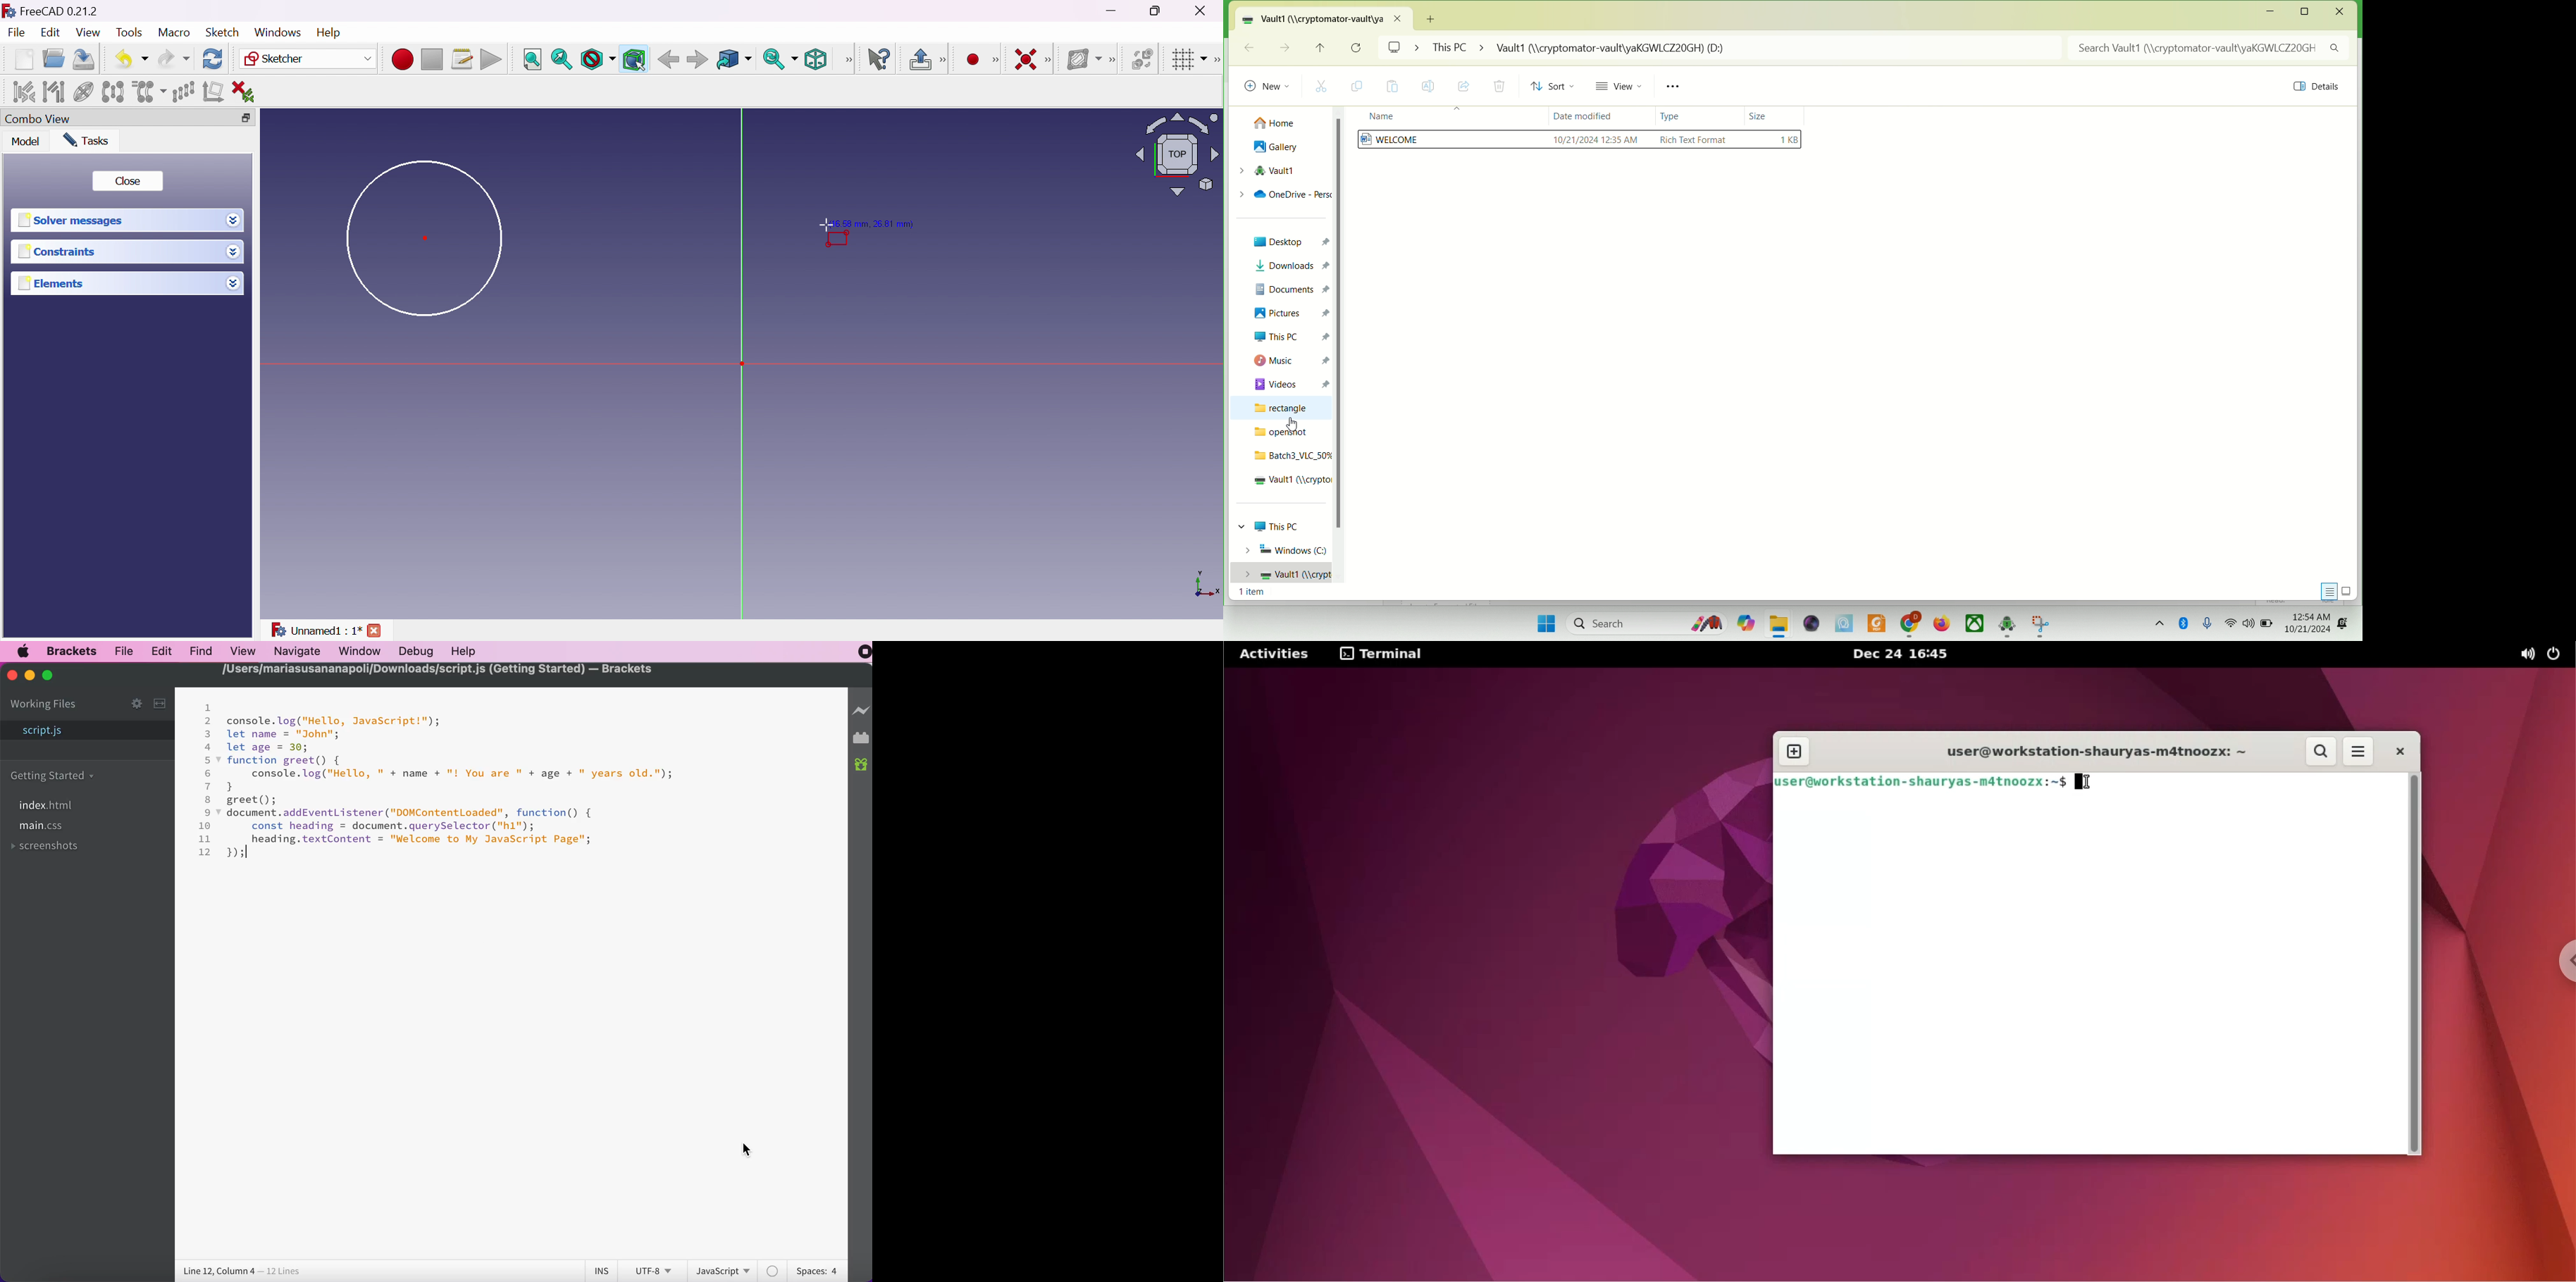 The width and height of the screenshot is (2576, 1288). I want to click on line 12, column 4 - 12 lines, so click(243, 1272).